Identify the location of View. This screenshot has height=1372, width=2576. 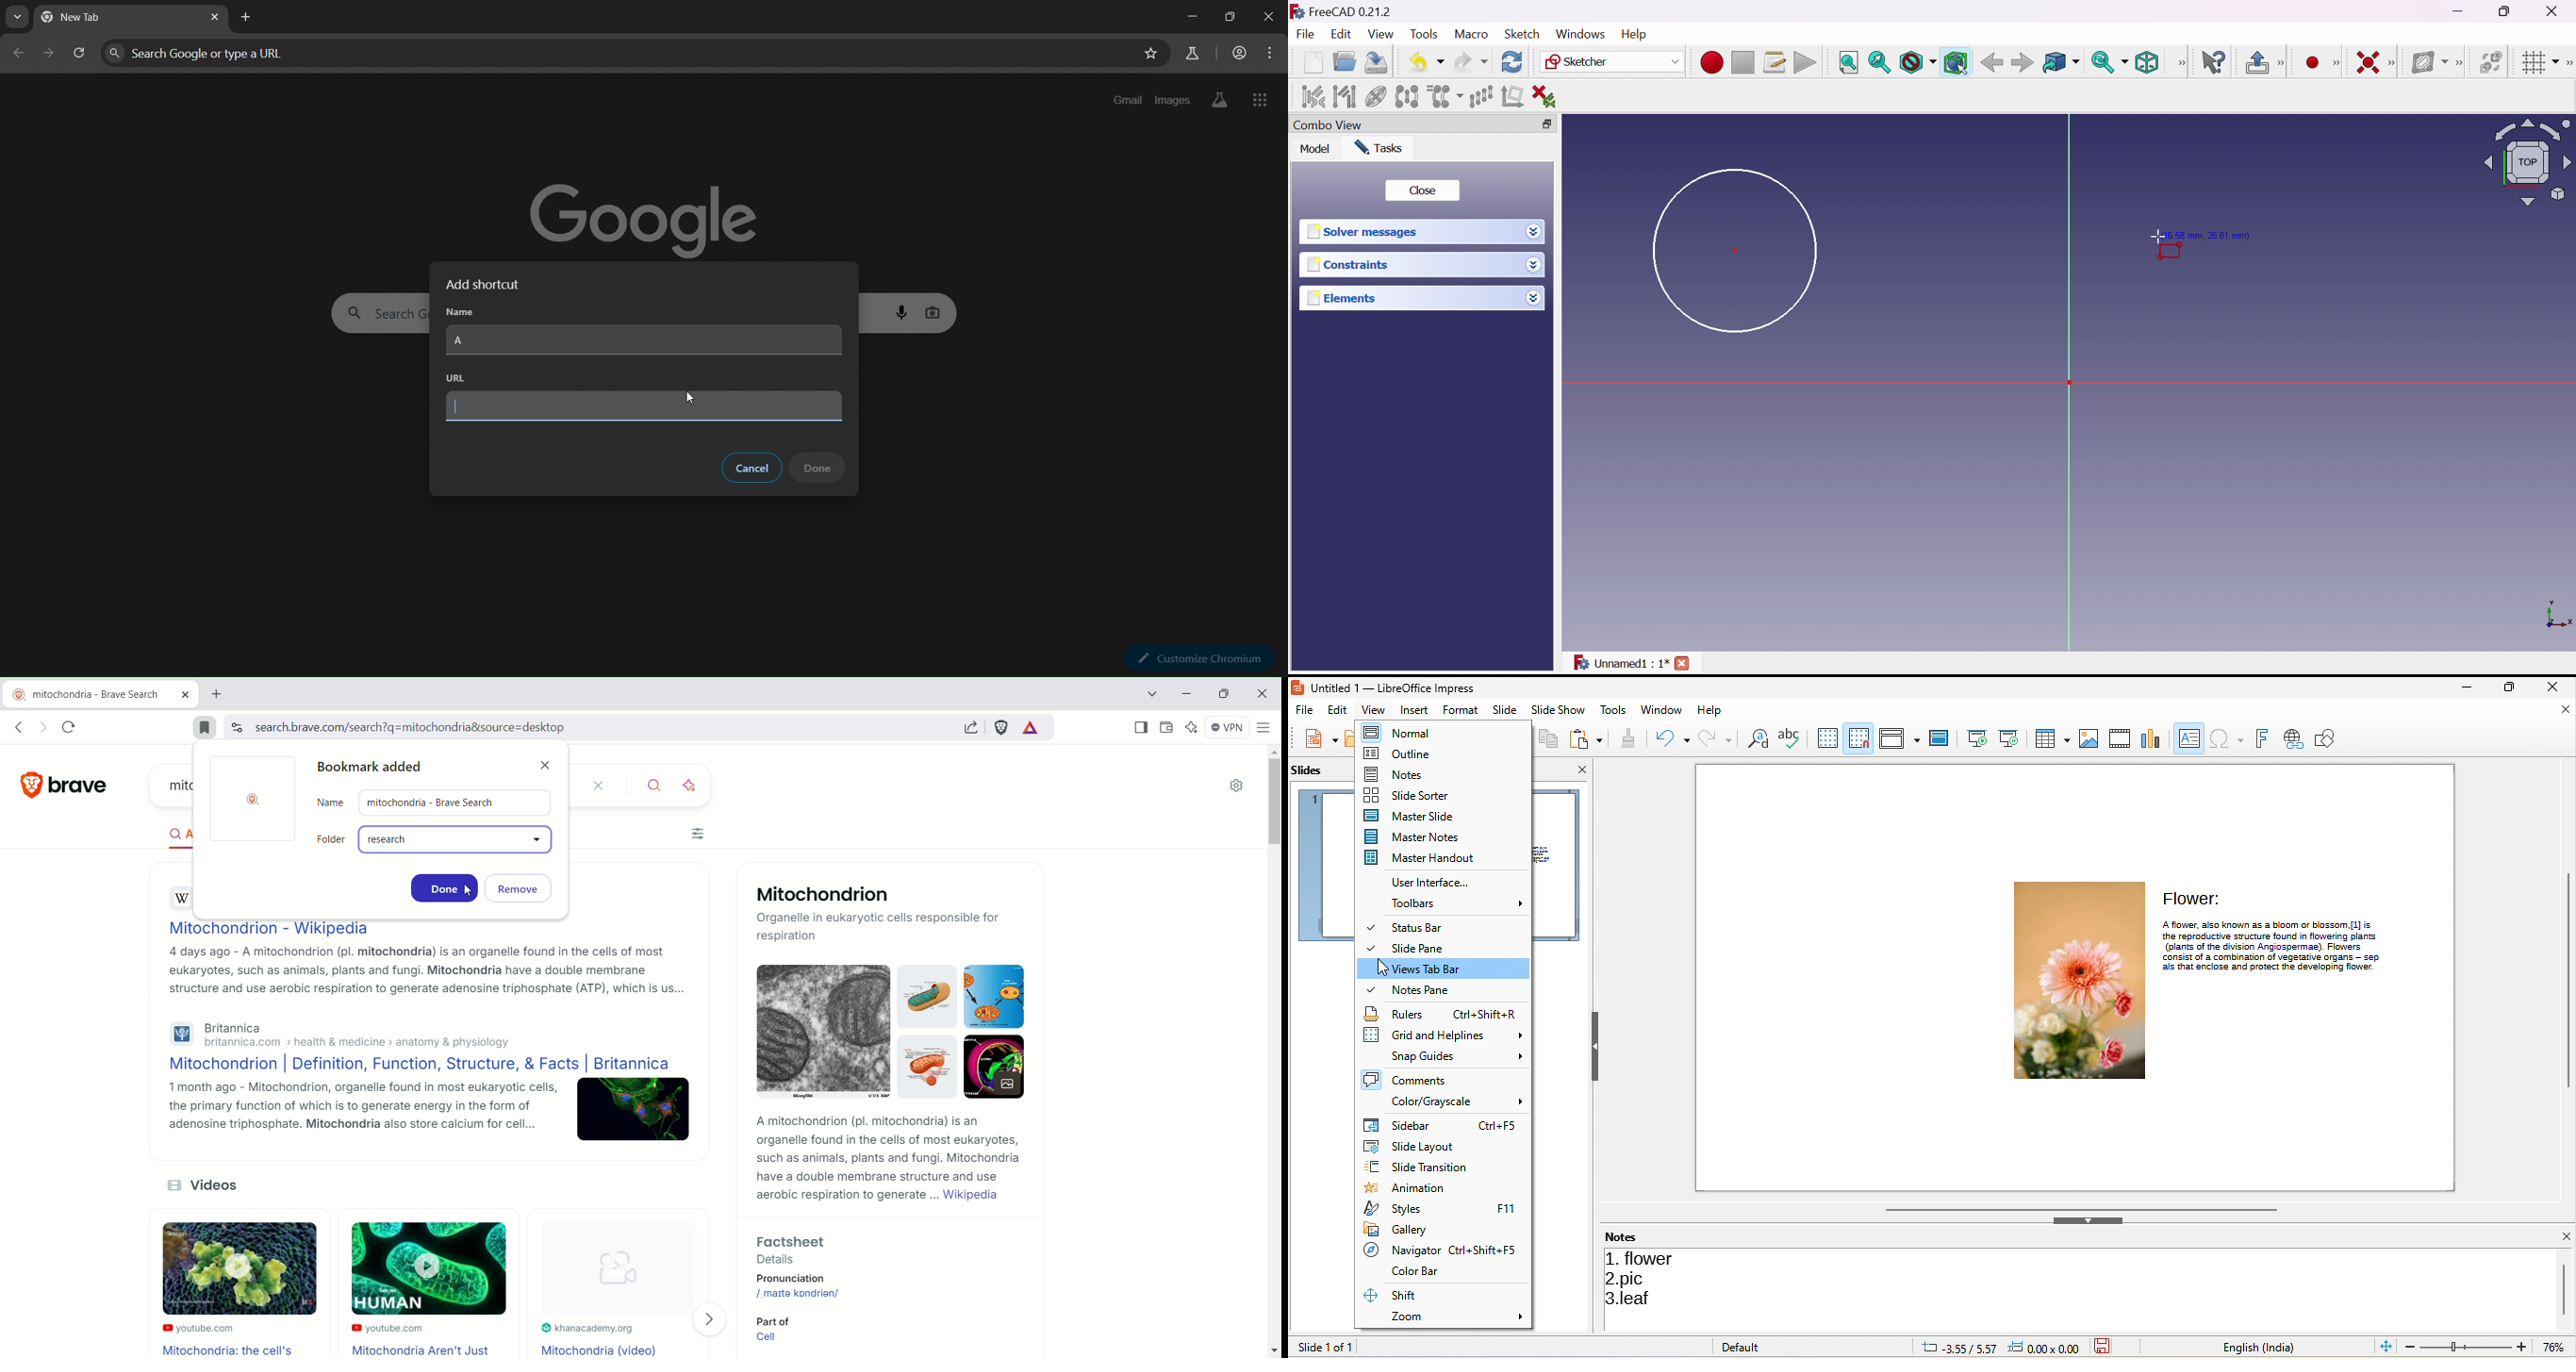
(1382, 35).